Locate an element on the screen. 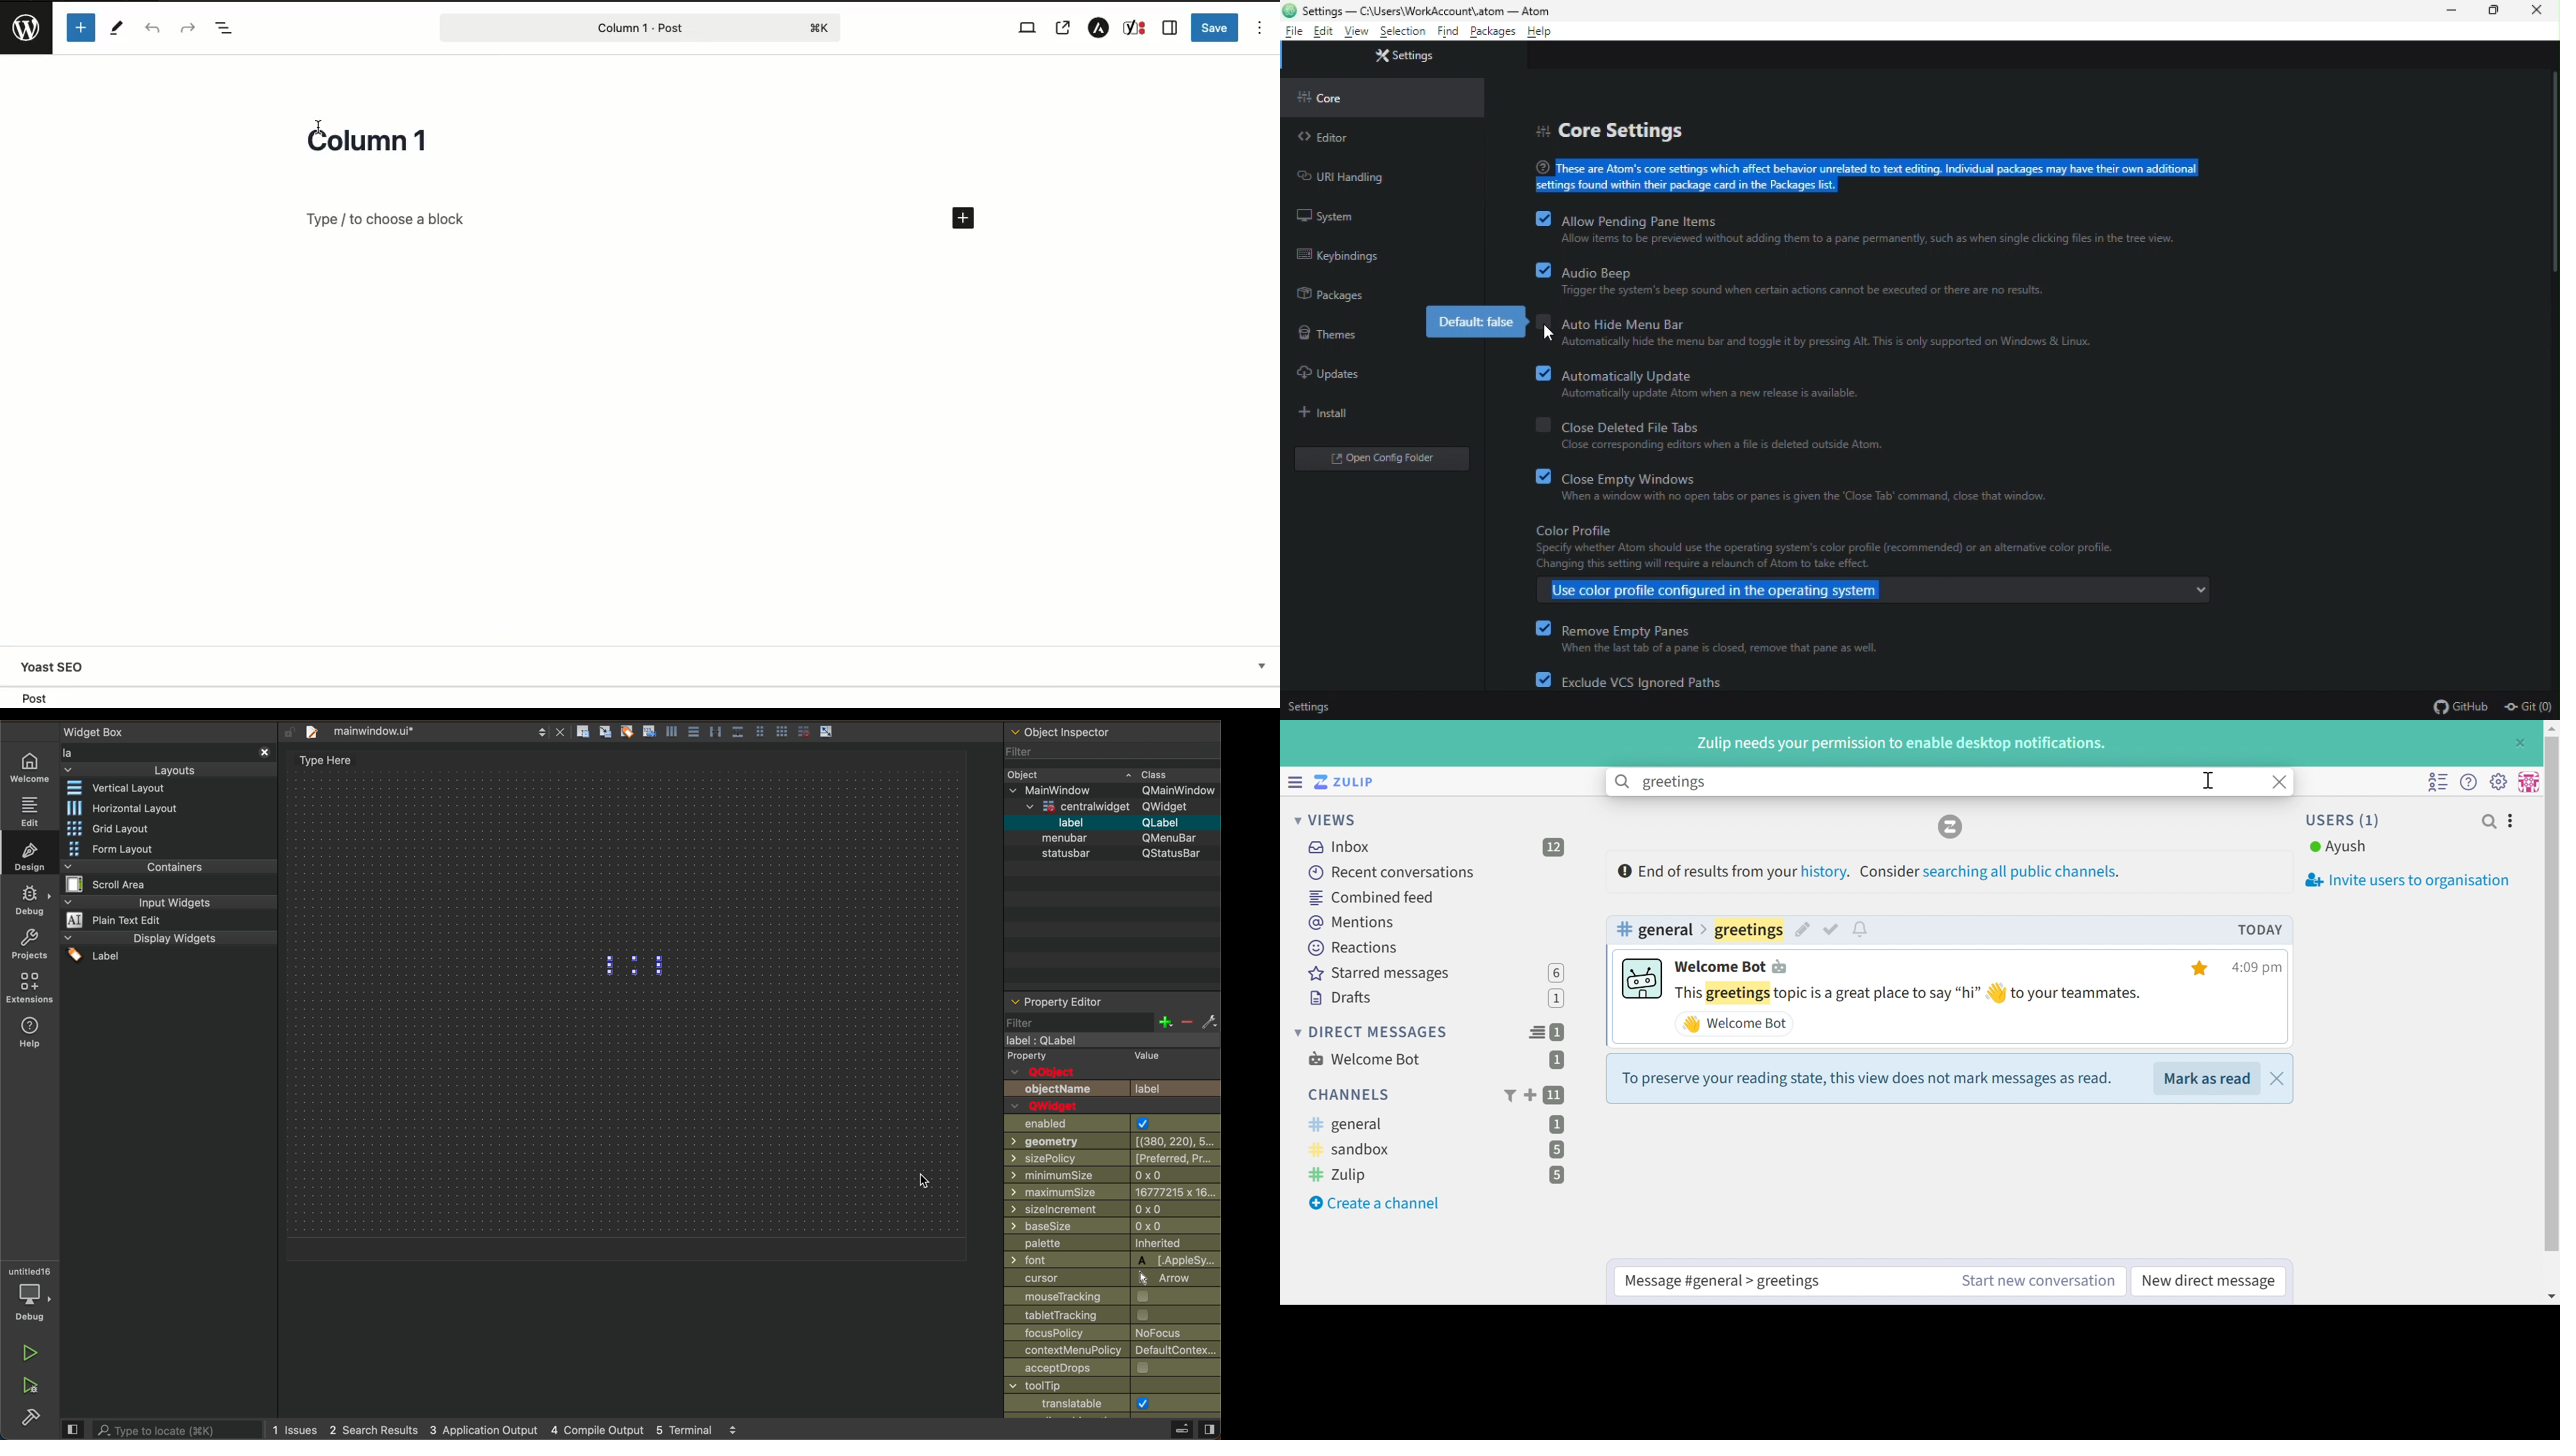 The image size is (2576, 1456). edit is located at coordinates (1325, 32).